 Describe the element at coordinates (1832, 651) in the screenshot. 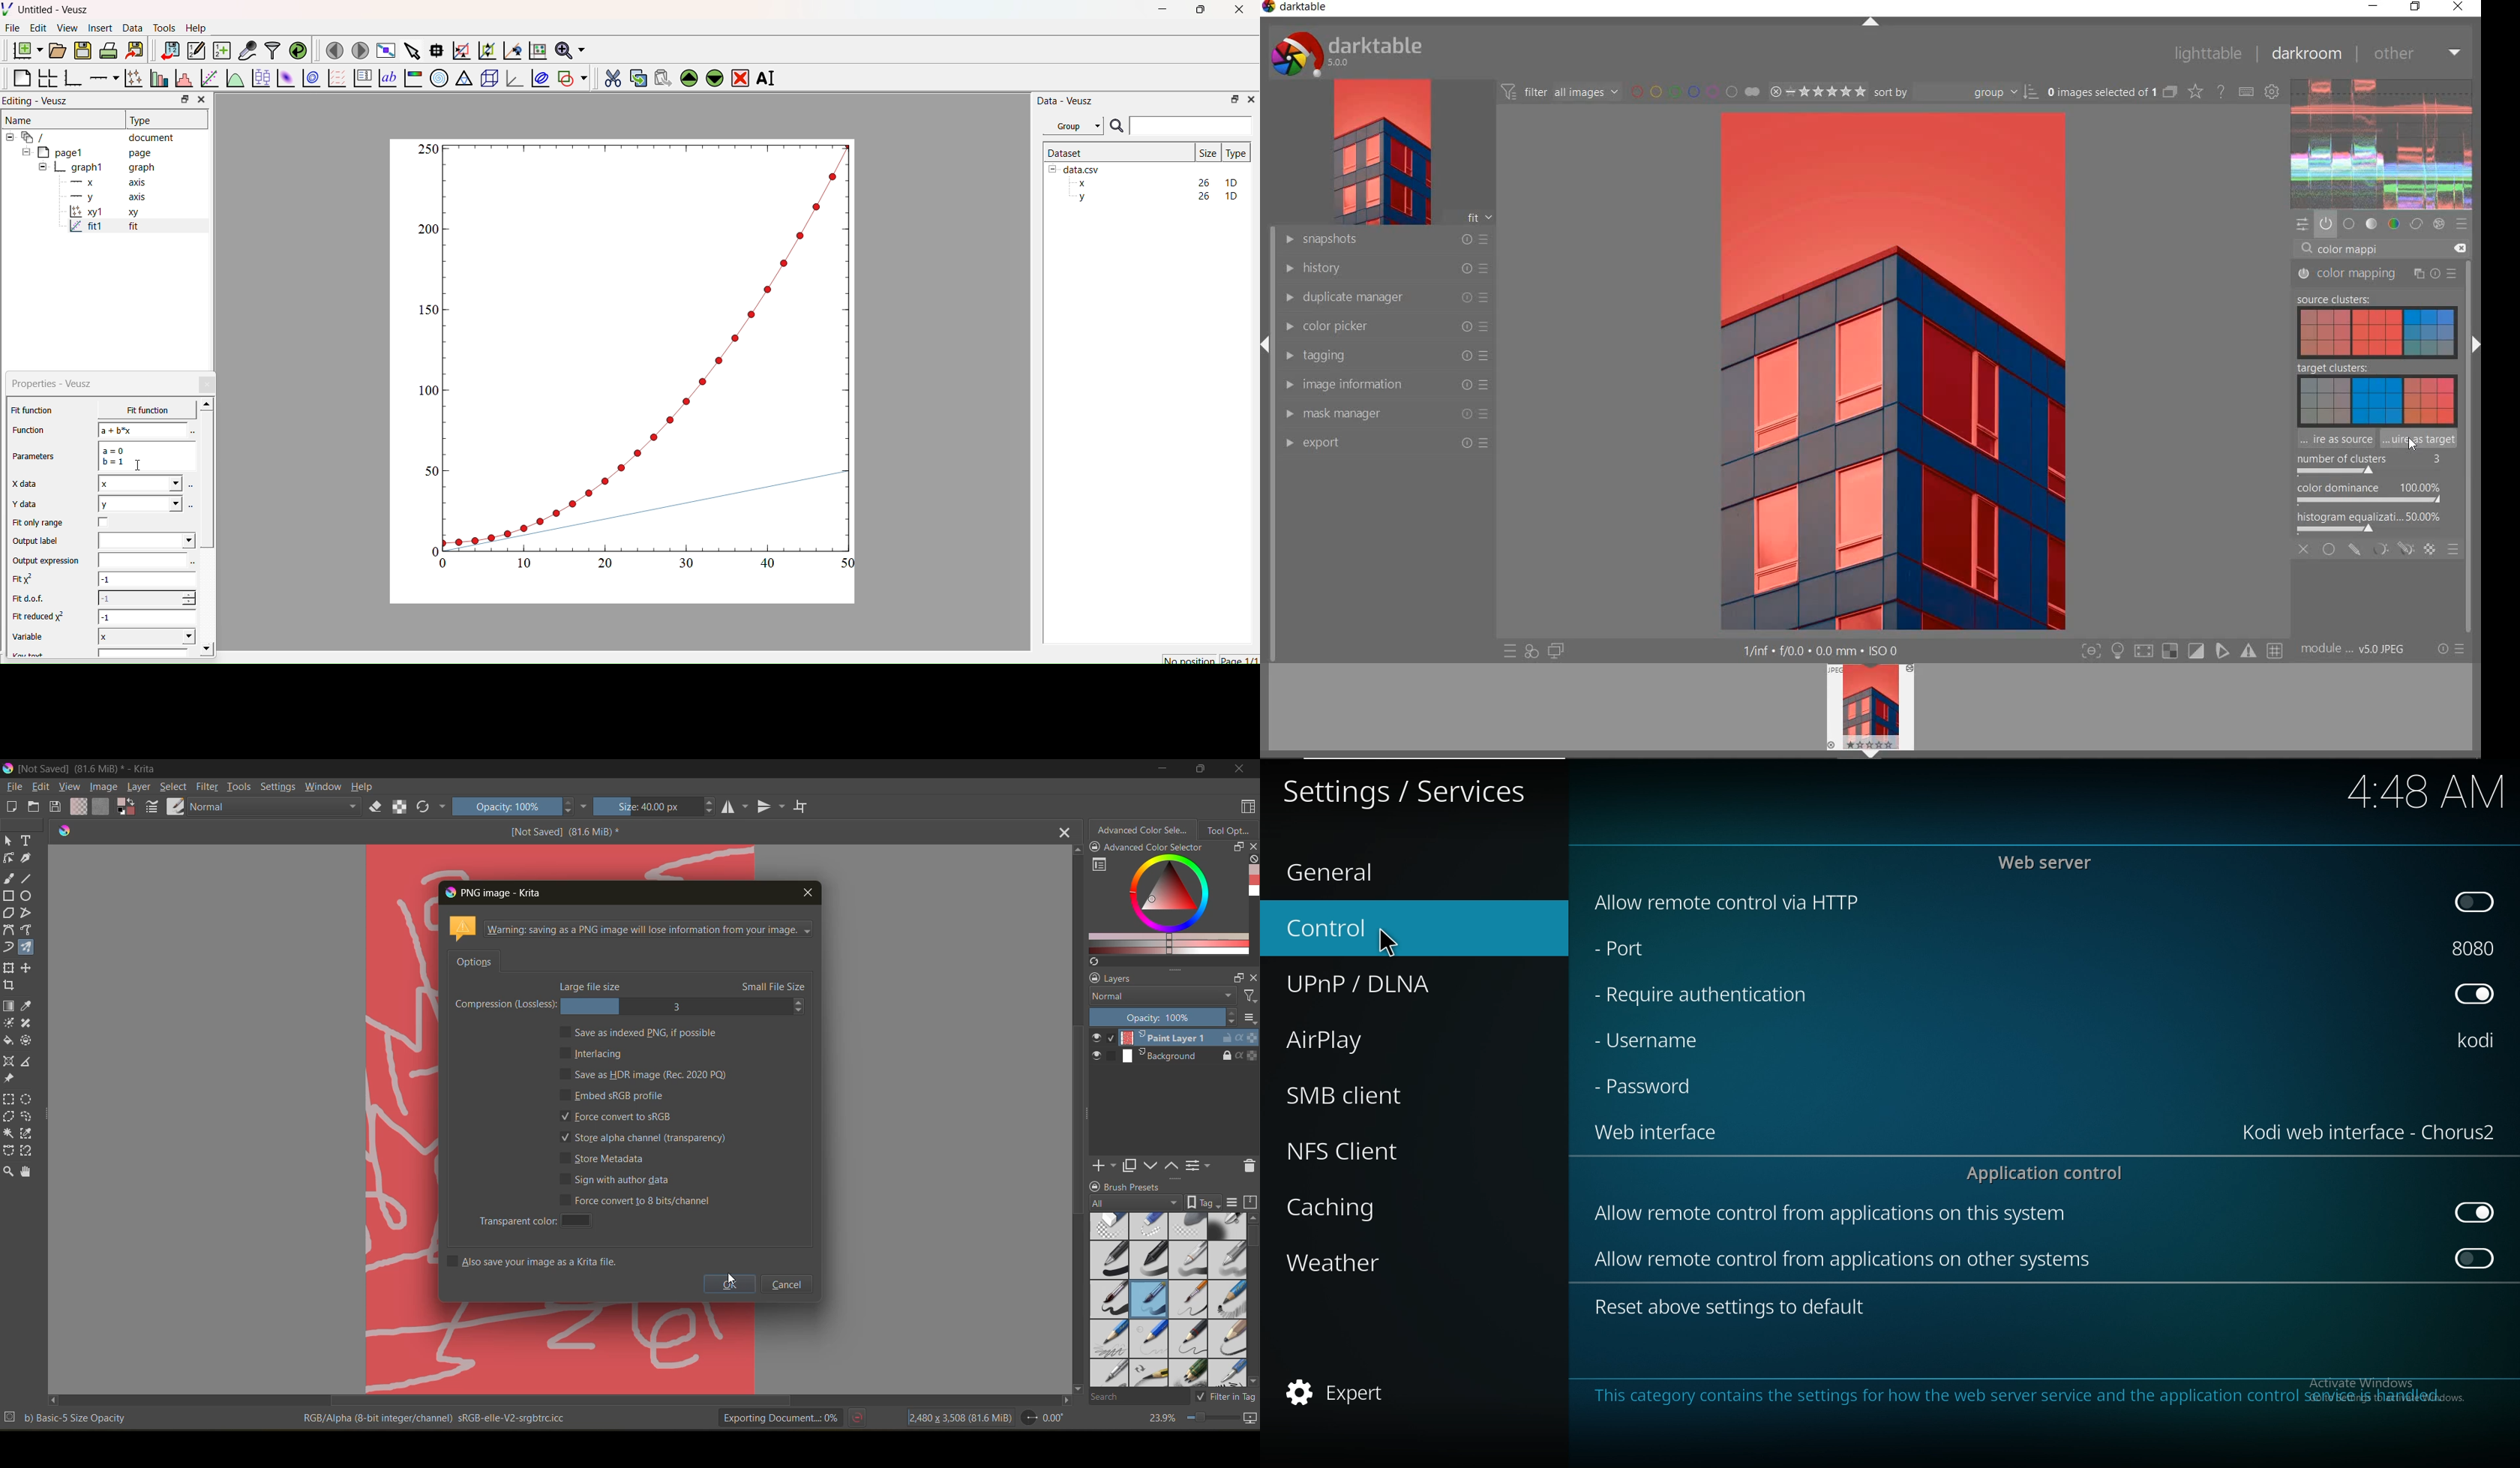

I see `other interface detail` at that location.